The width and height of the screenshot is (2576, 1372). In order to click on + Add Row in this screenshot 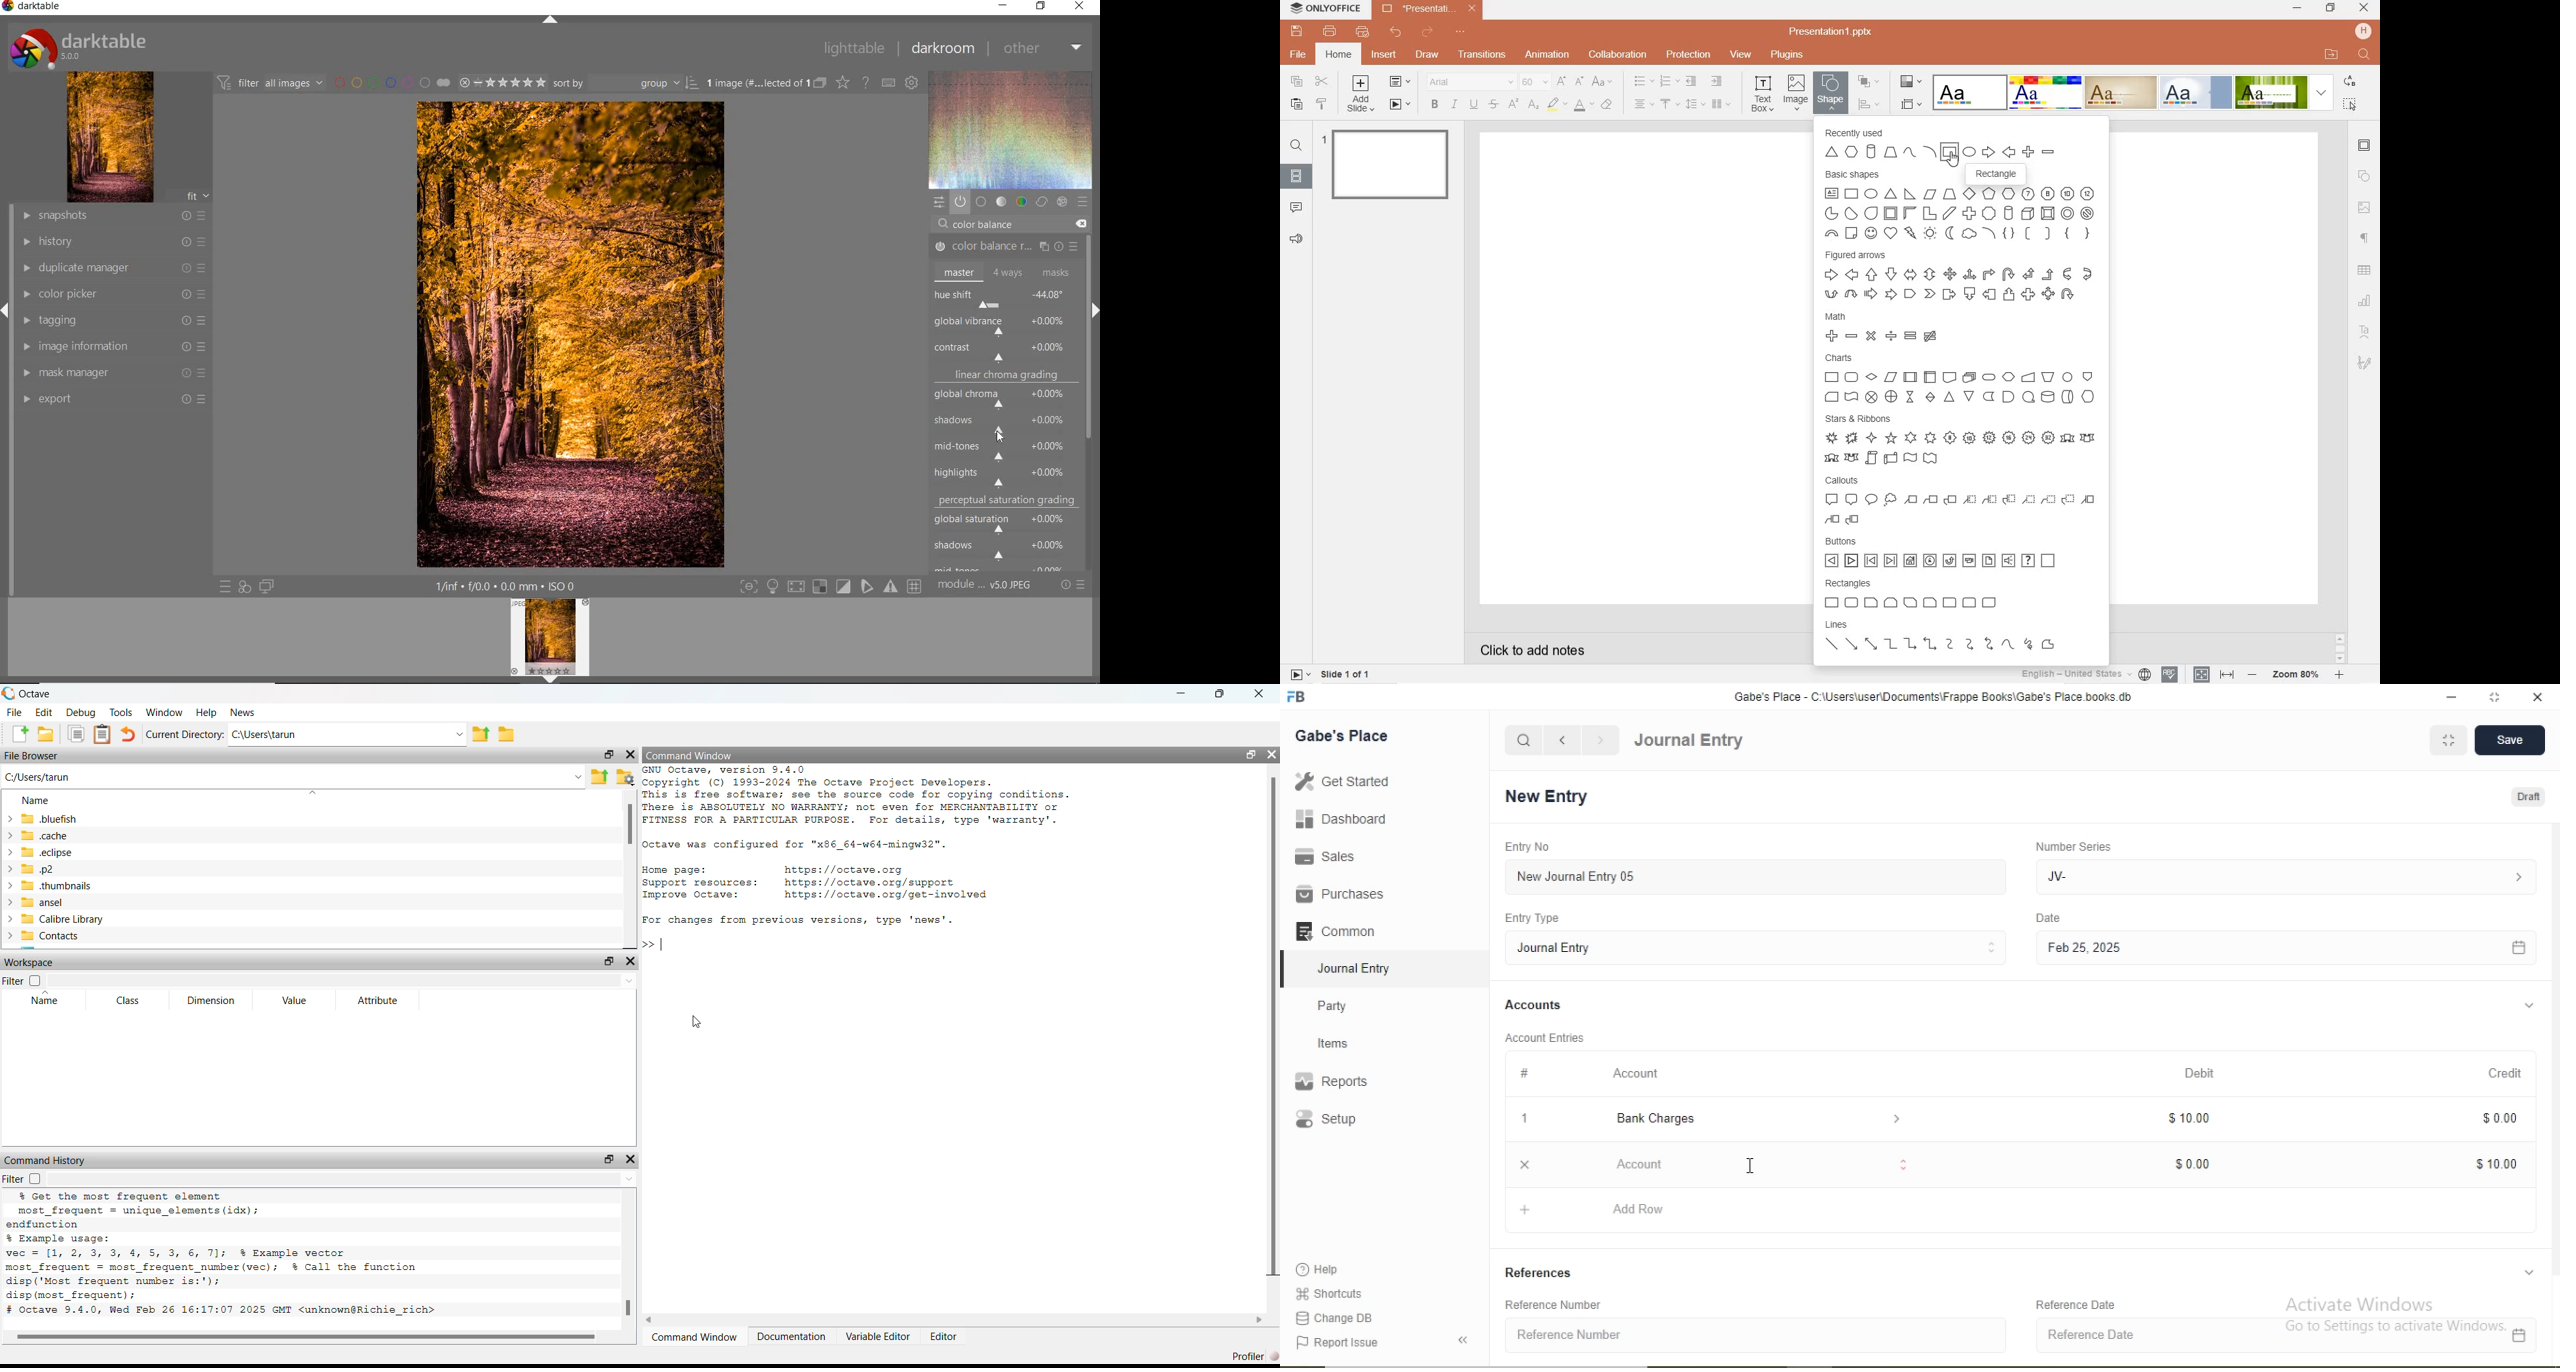, I will do `click(2025, 1212)`.